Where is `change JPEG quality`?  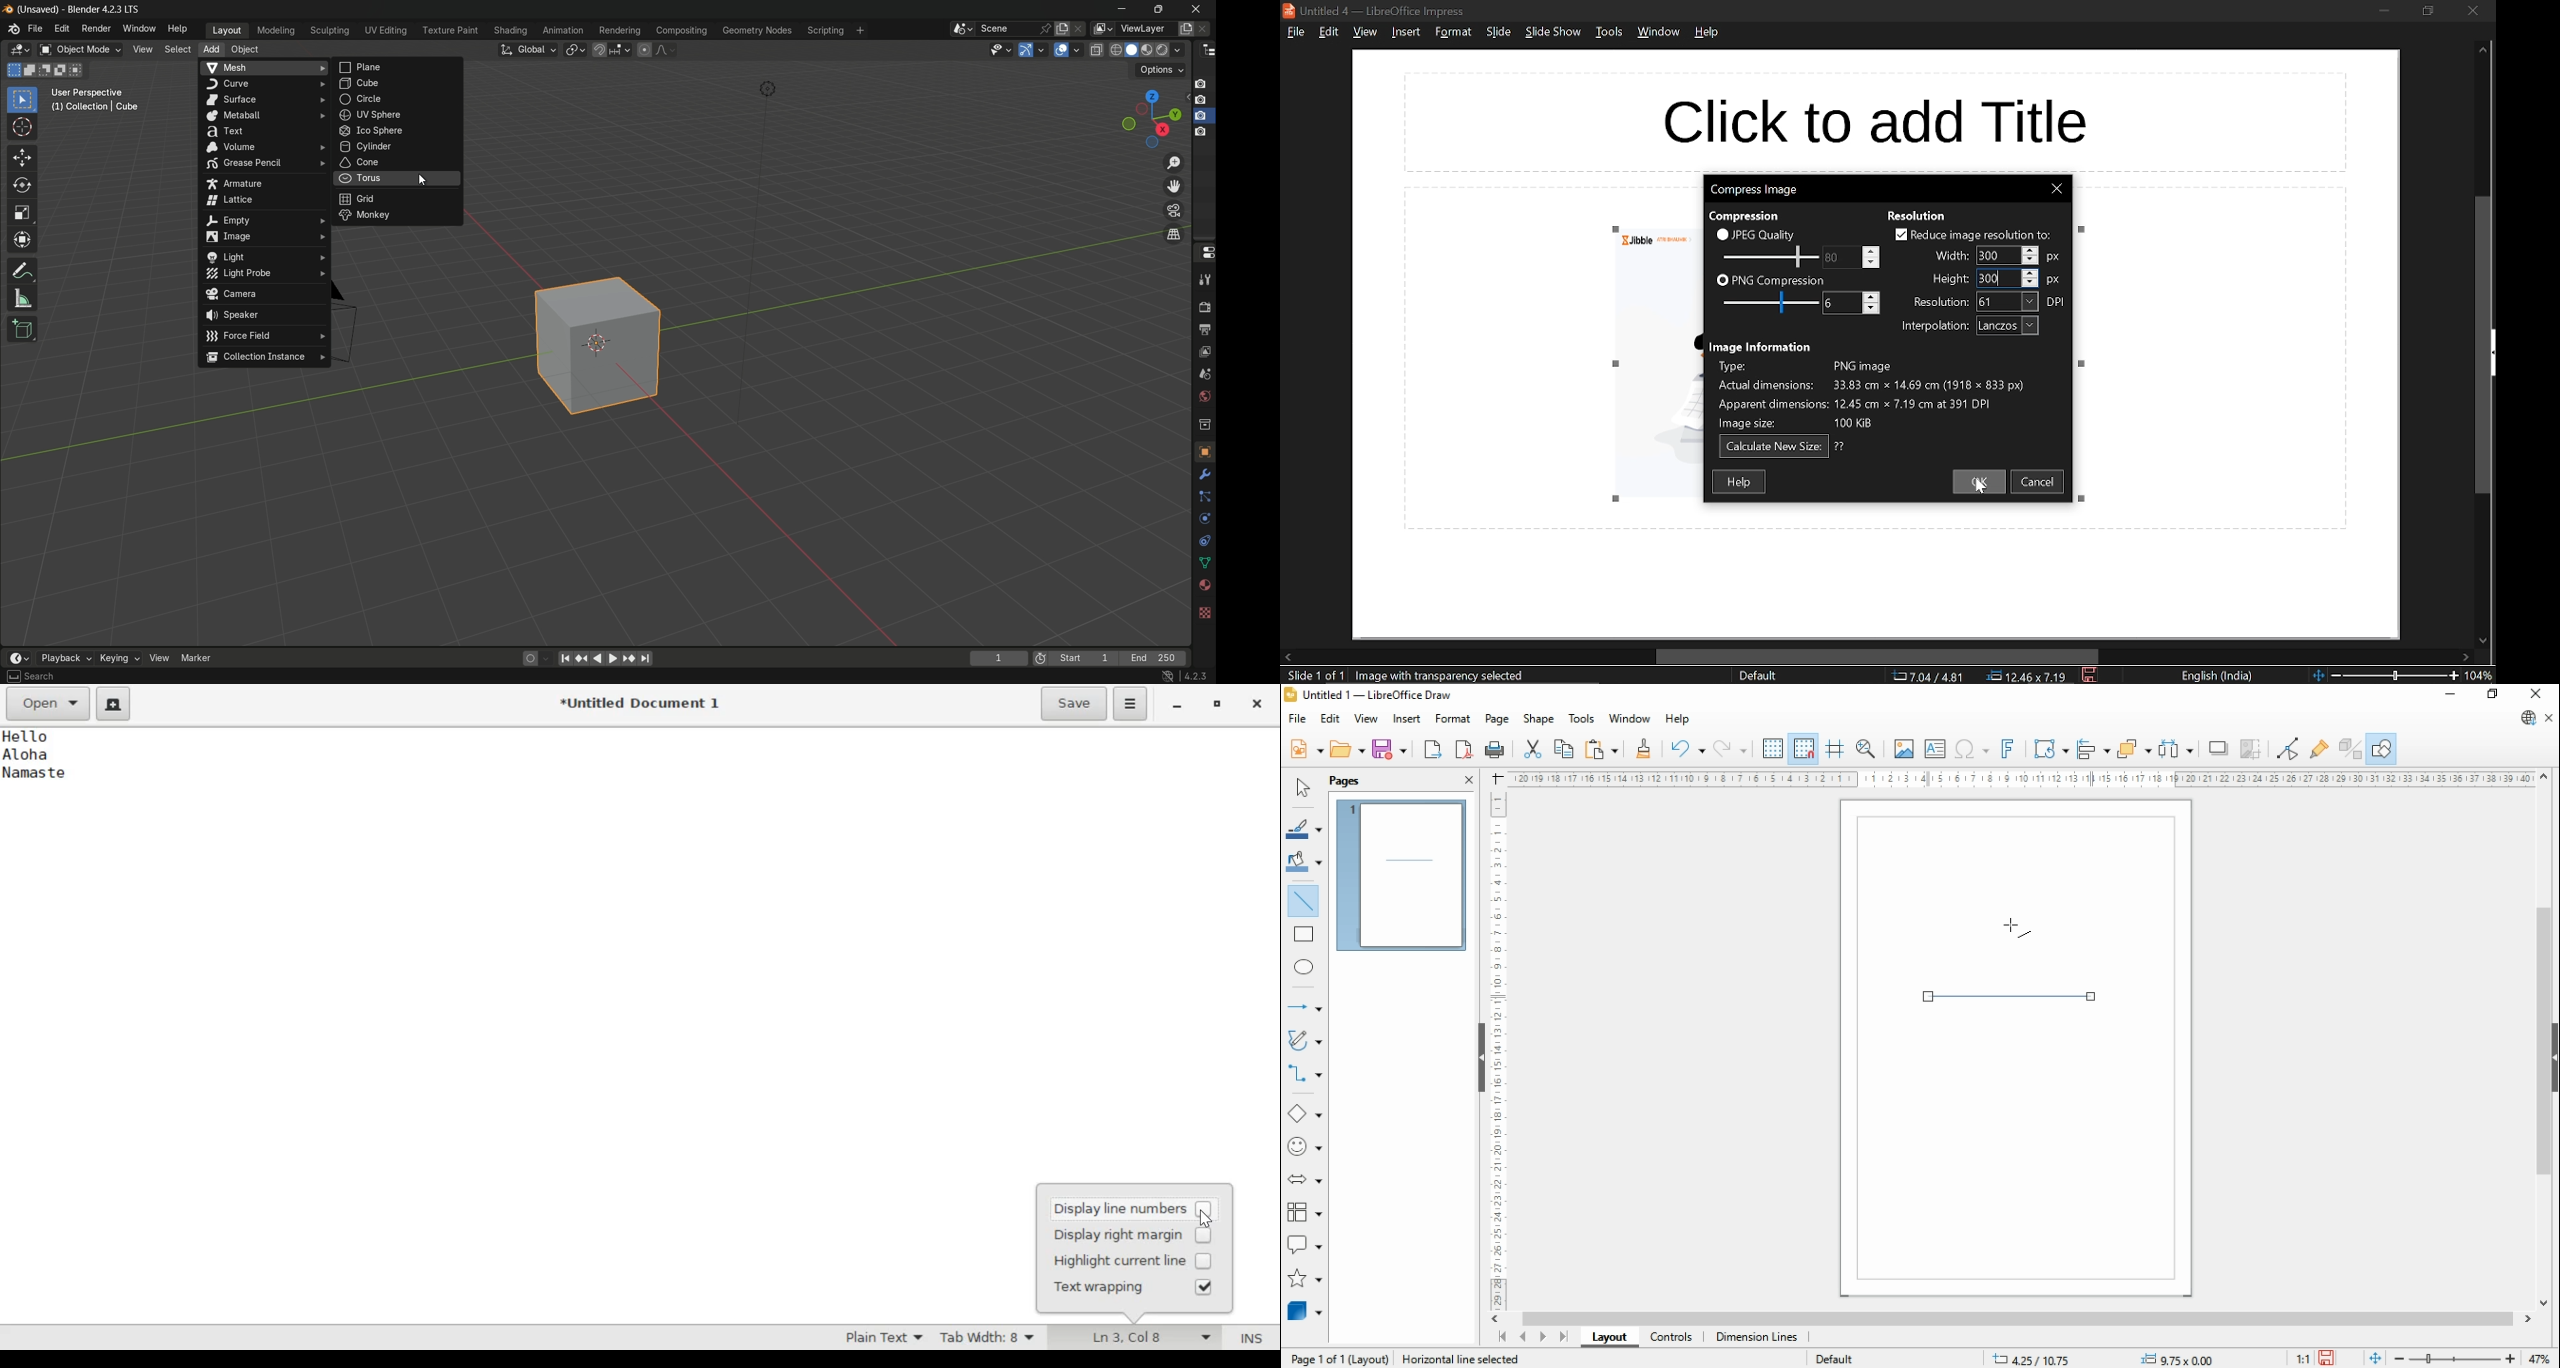 change JPEG quality is located at coordinates (1833, 257).